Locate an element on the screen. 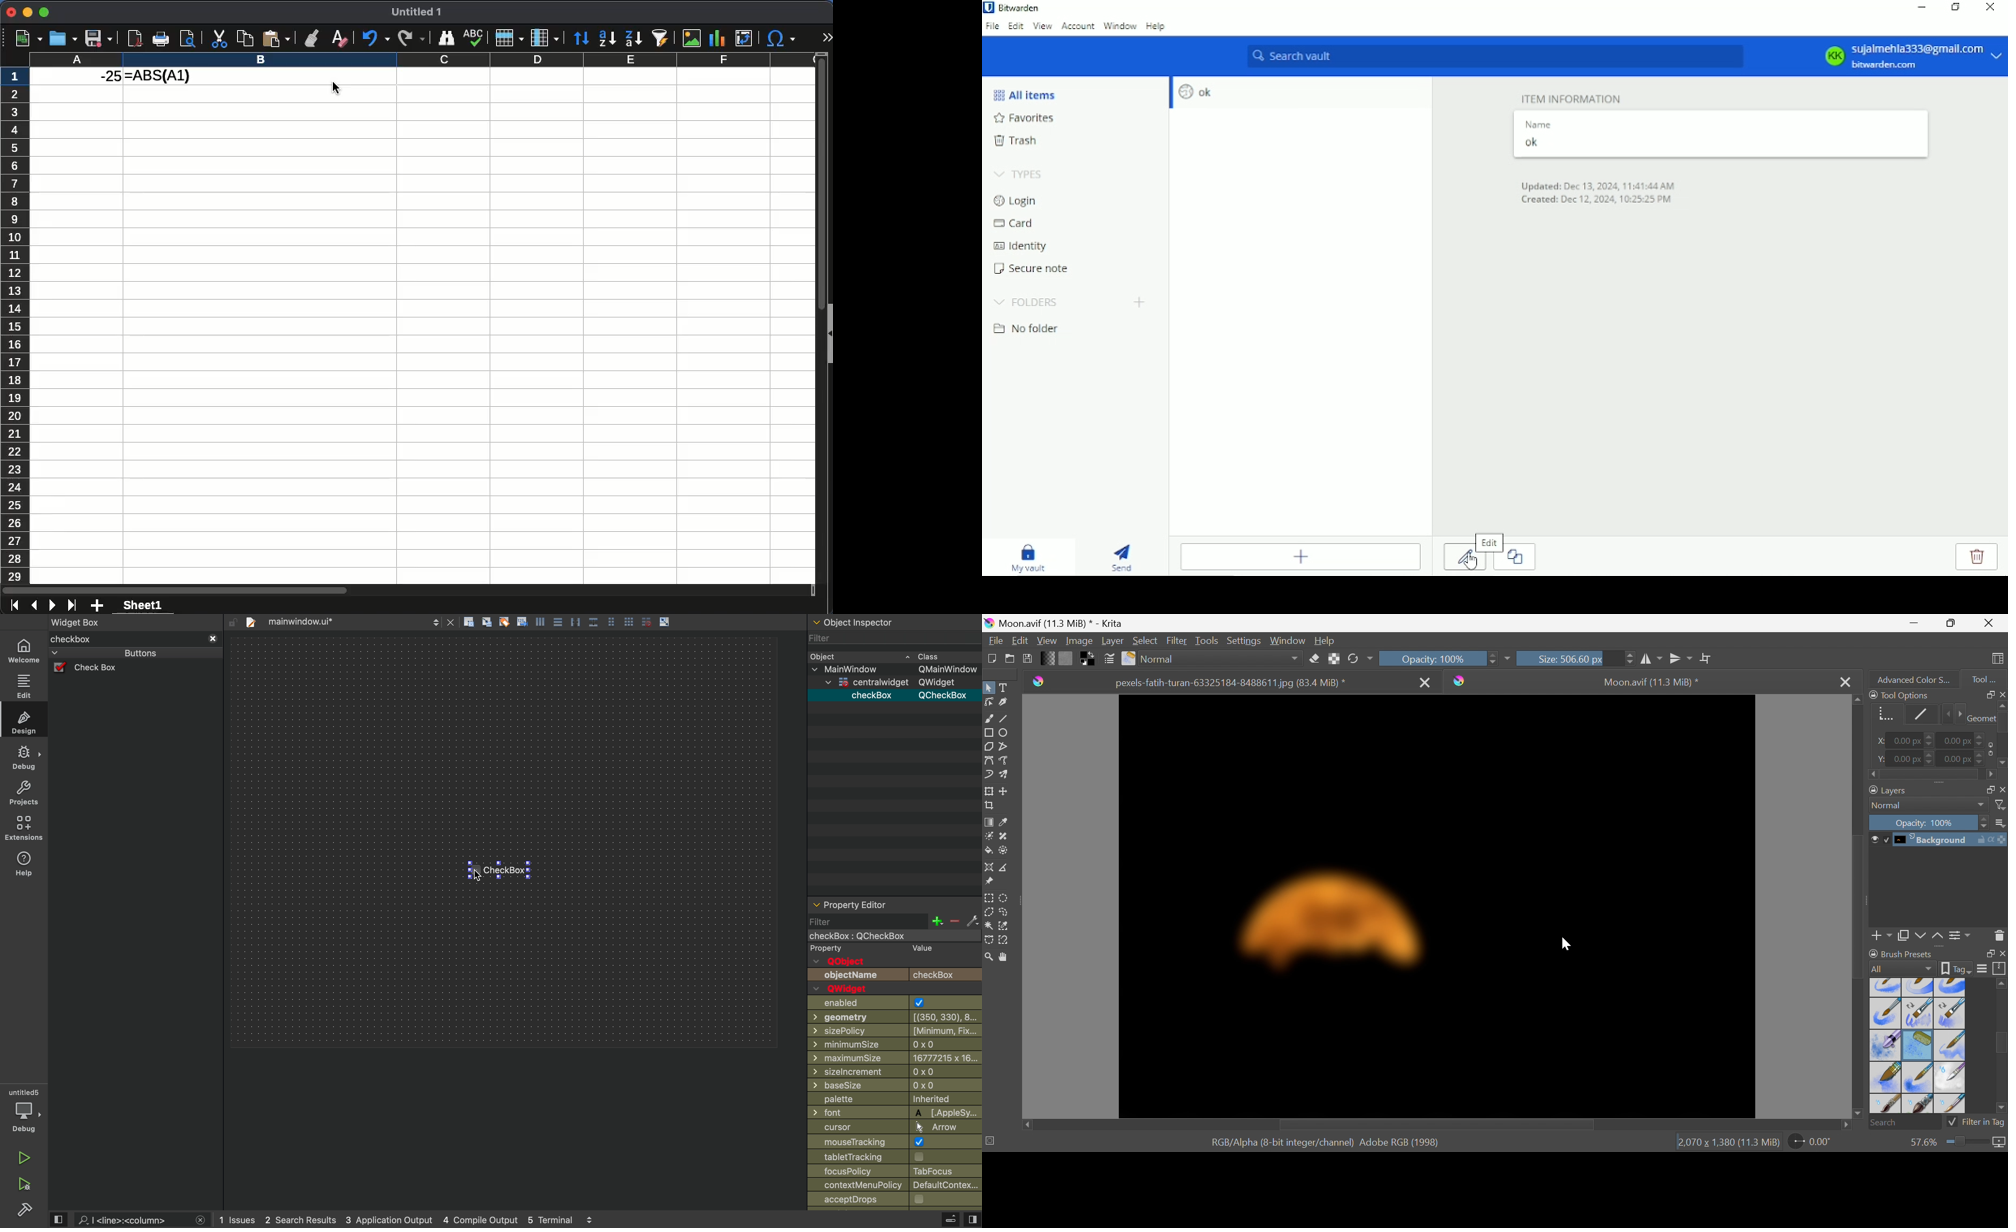  ascending is located at coordinates (608, 39).